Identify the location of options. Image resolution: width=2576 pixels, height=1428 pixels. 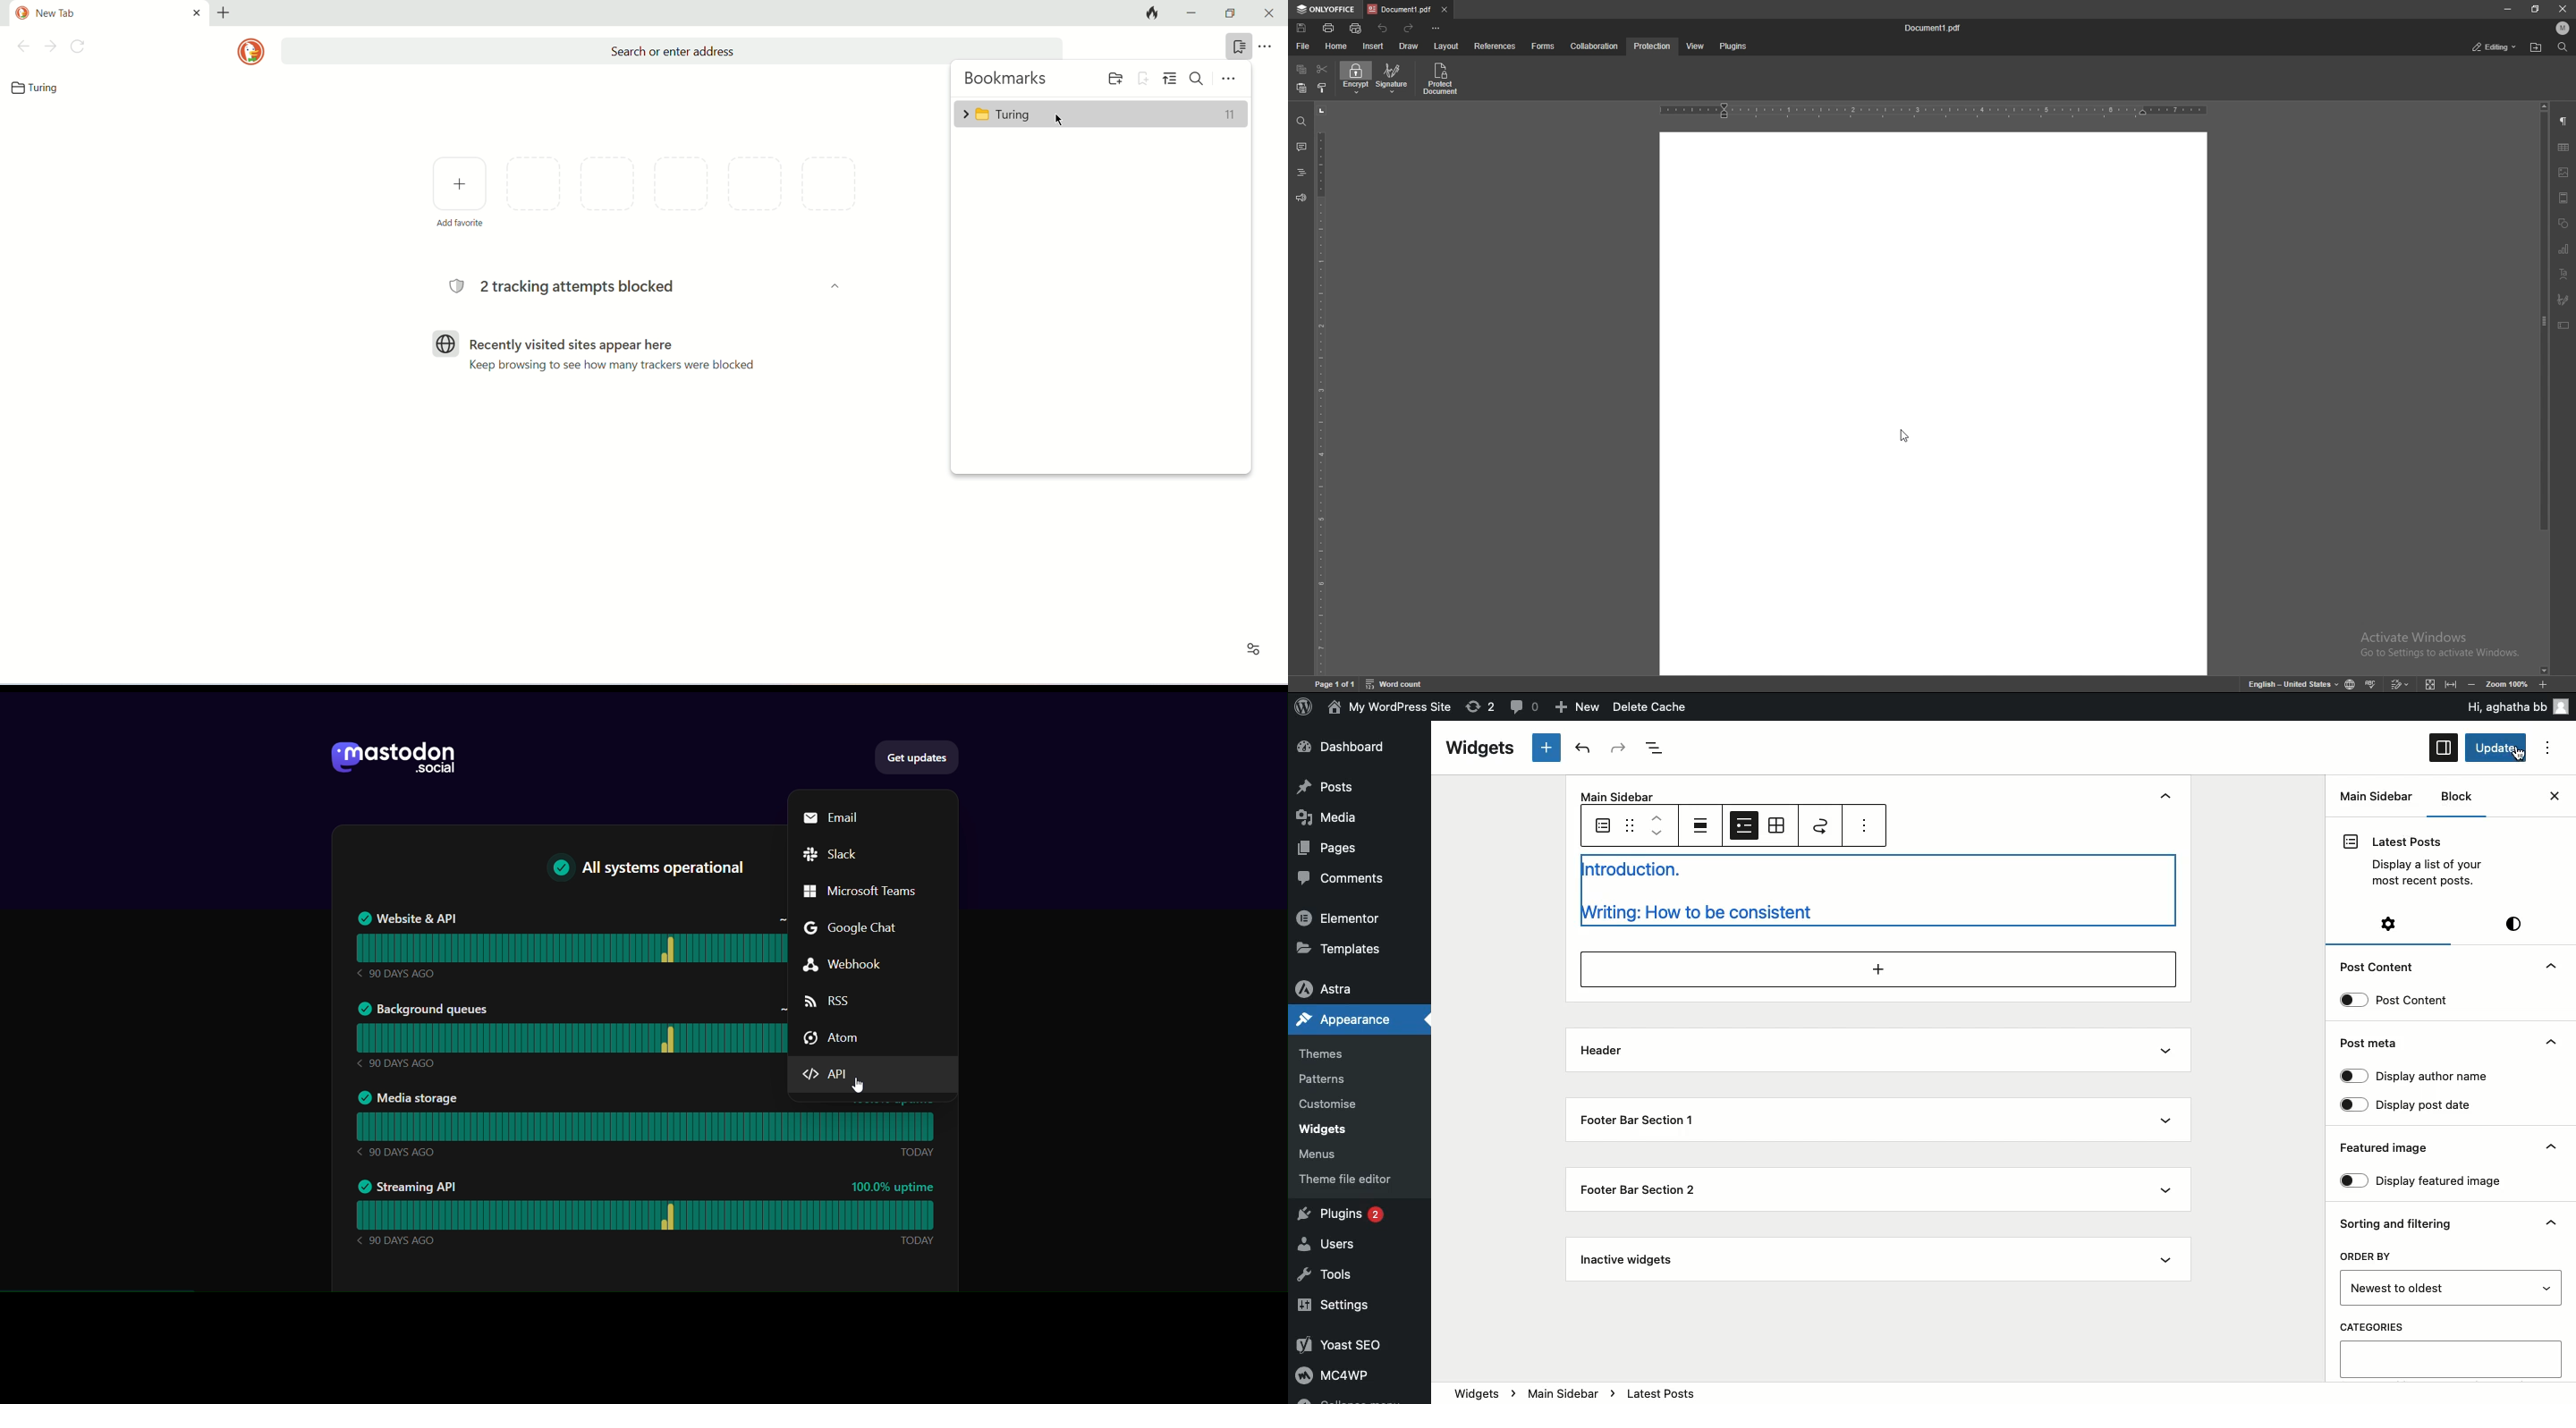
(1230, 77).